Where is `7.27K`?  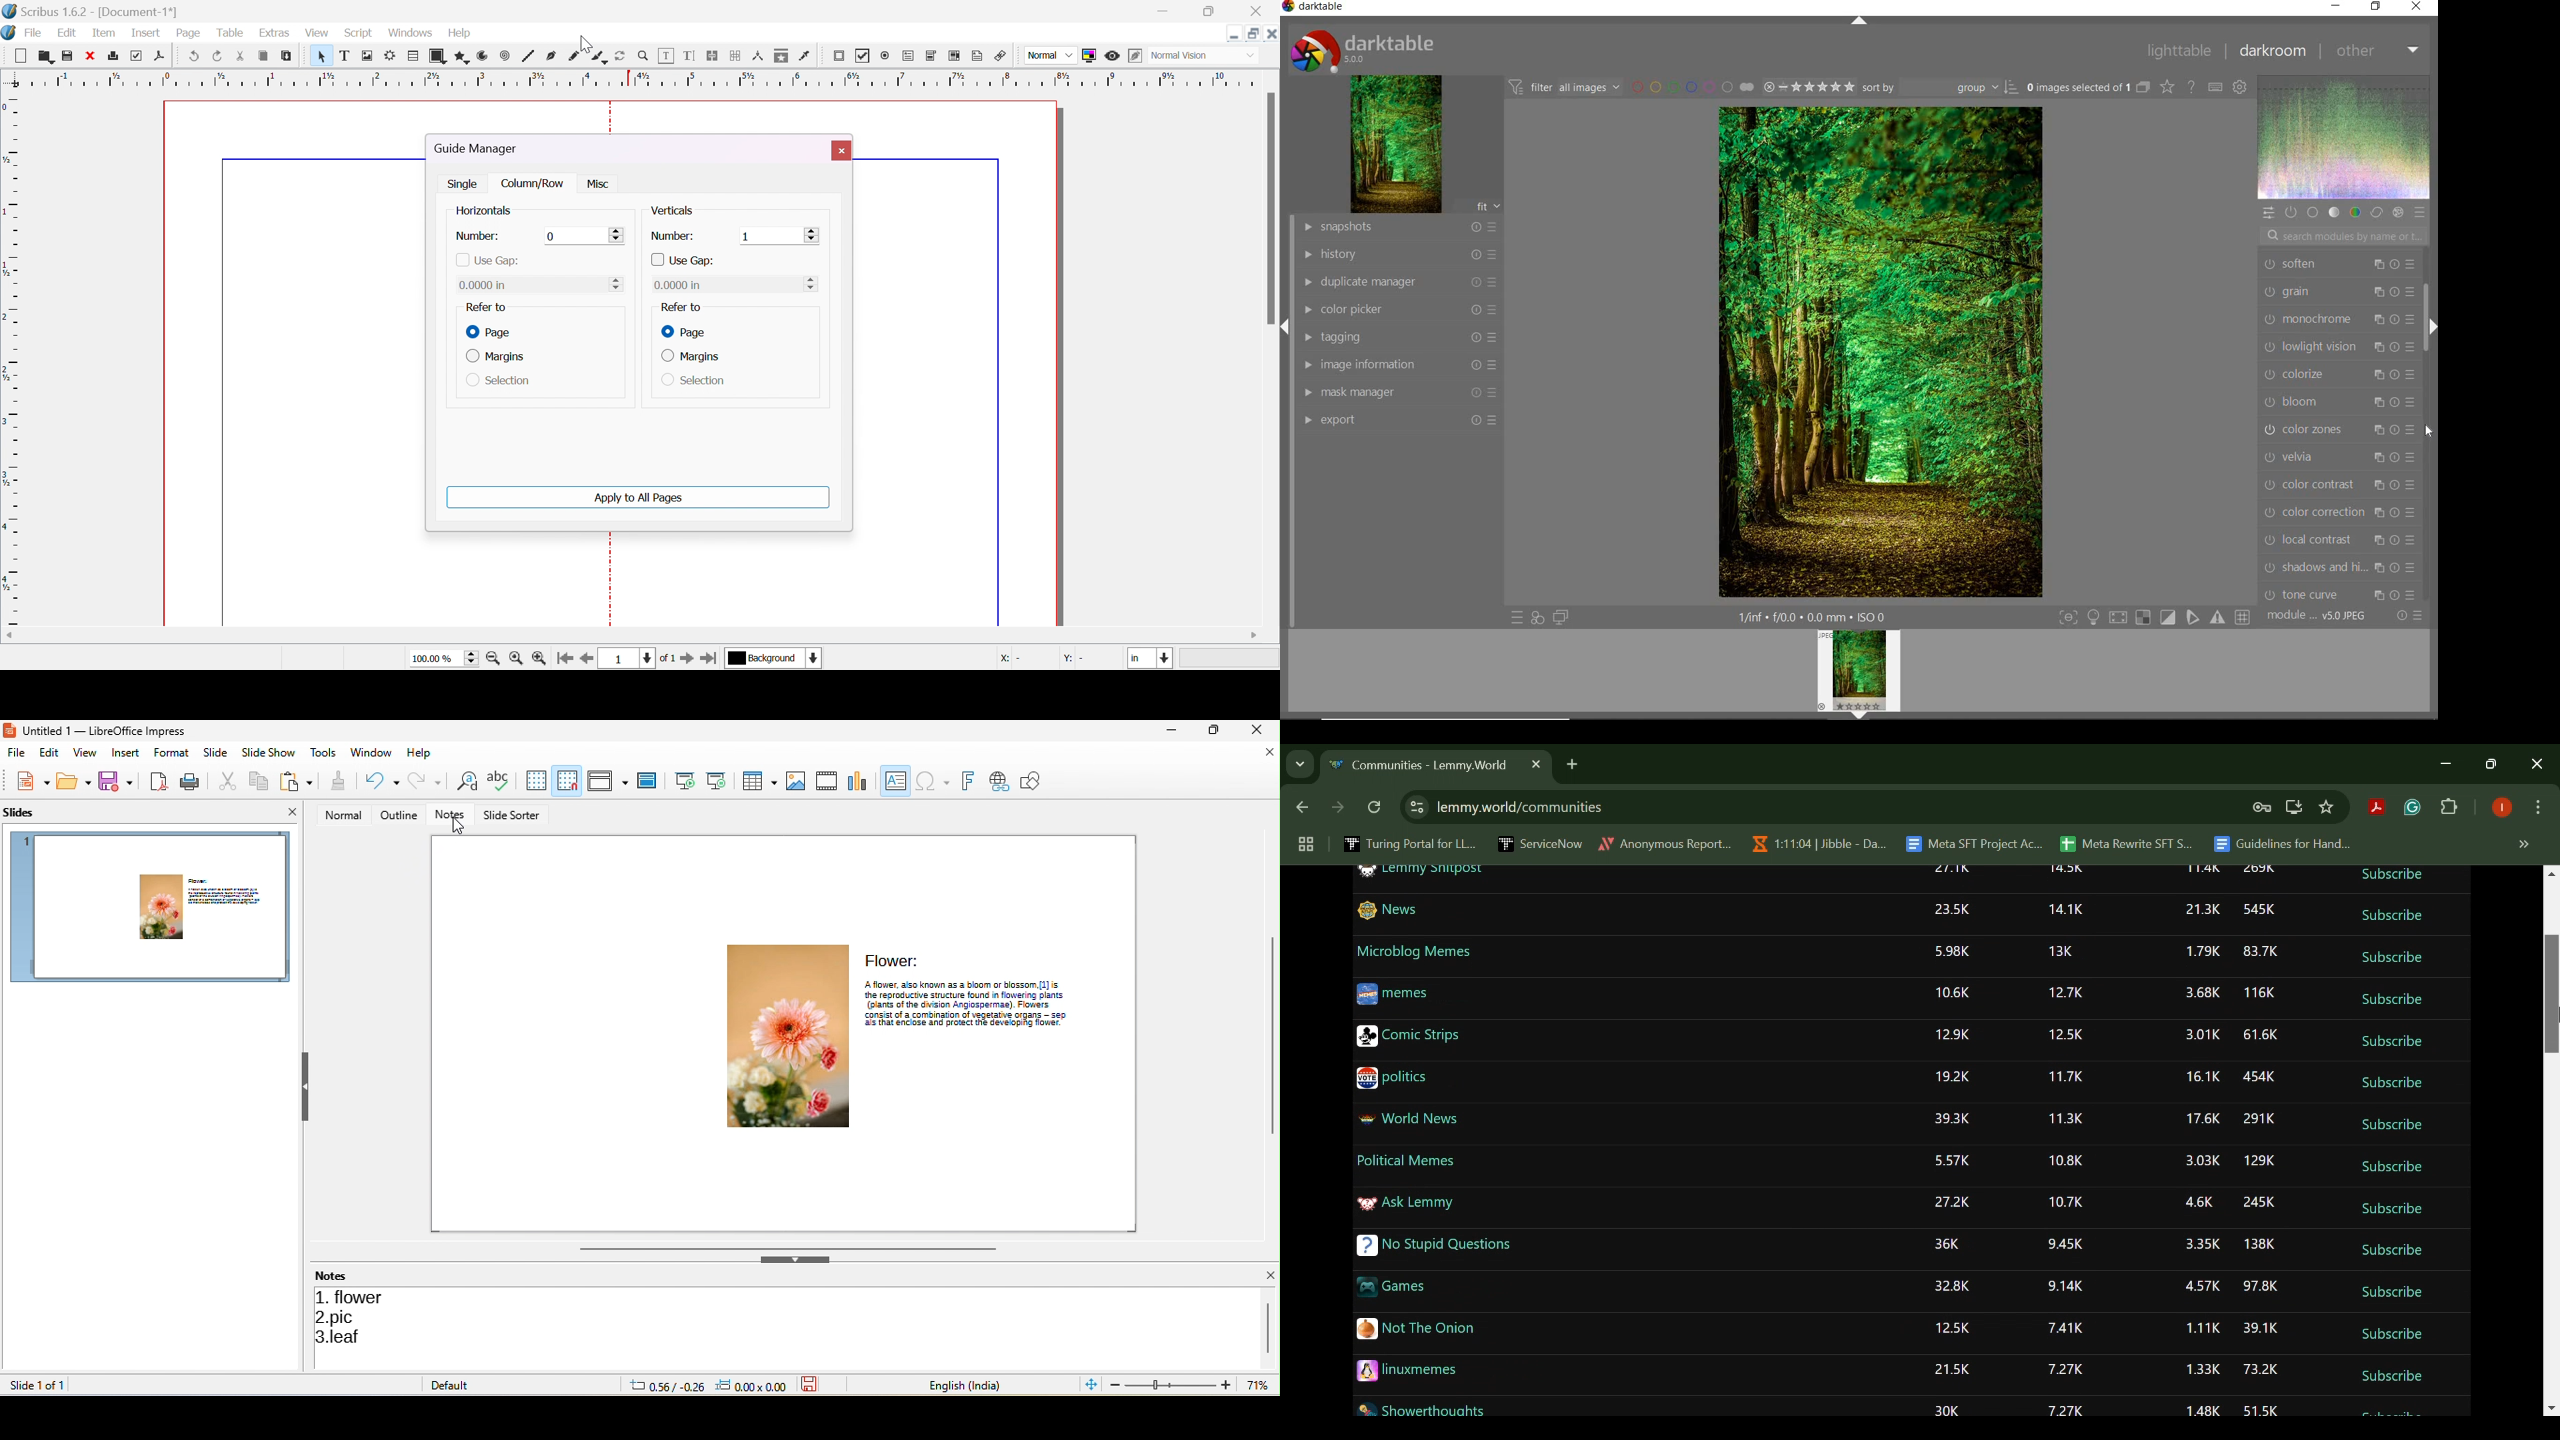 7.27K is located at coordinates (2058, 1412).